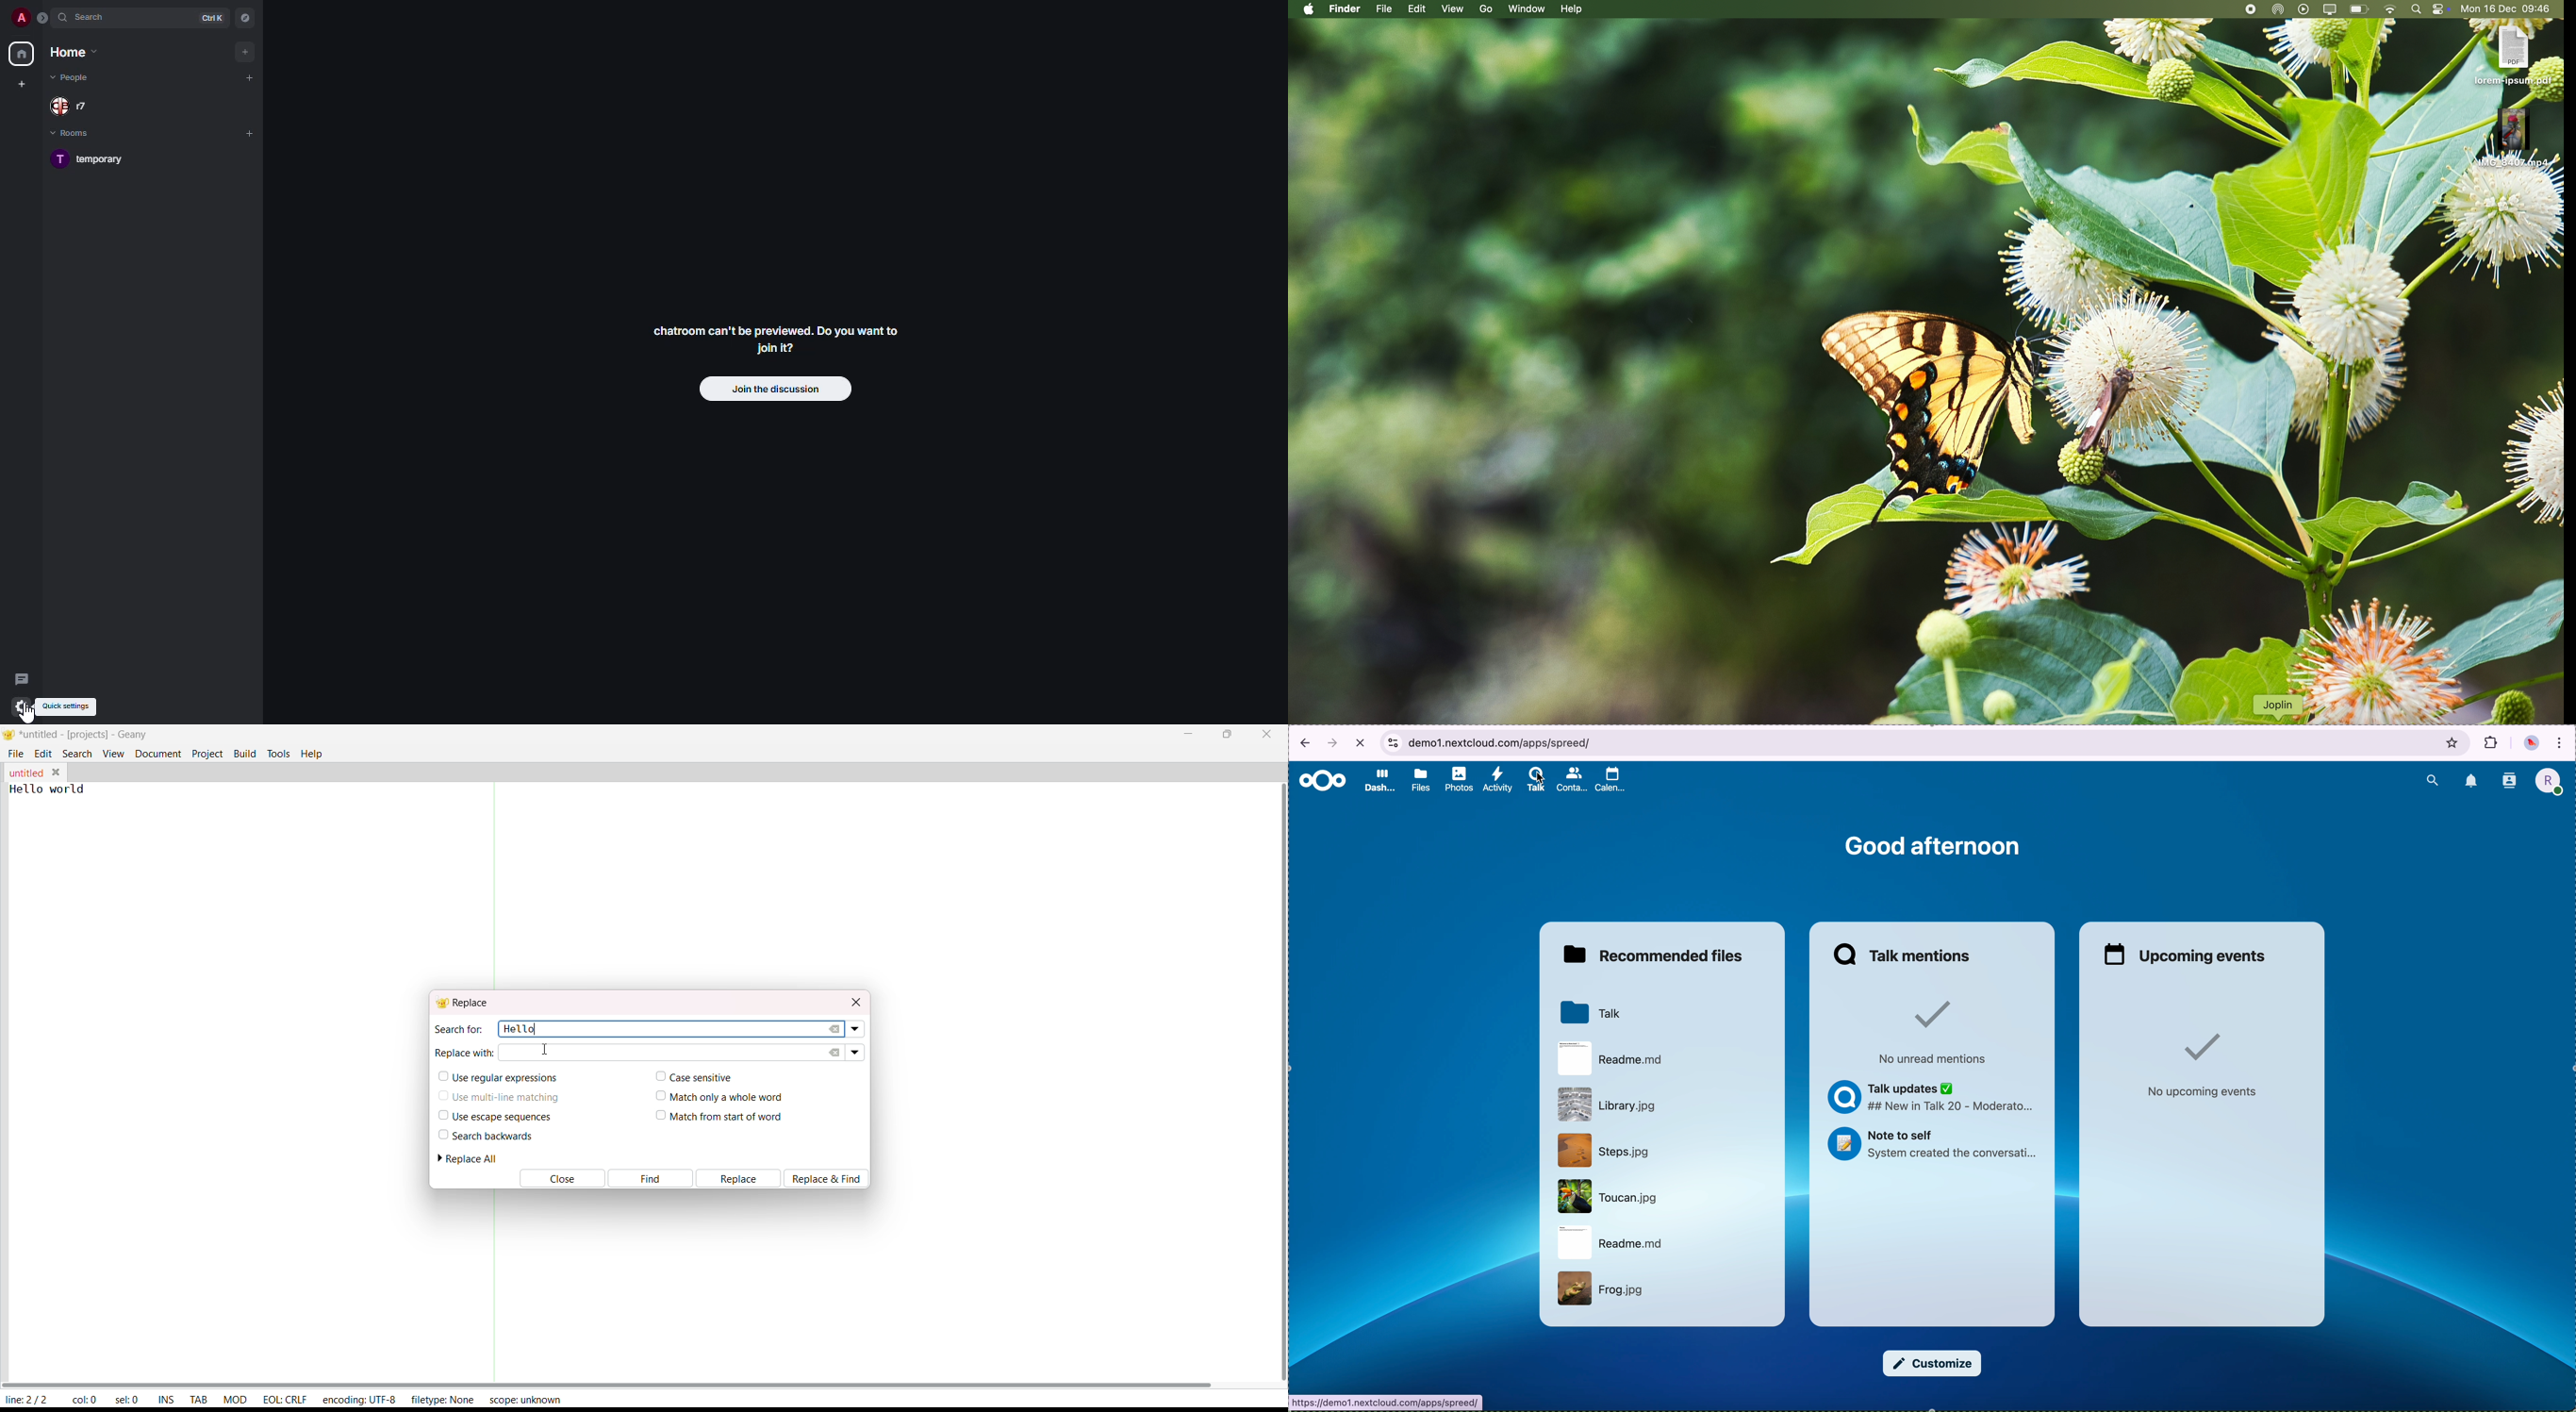 The height and width of the screenshot is (1428, 2576). Describe the element at coordinates (1663, 1287) in the screenshot. I see `Frog.jpg` at that location.